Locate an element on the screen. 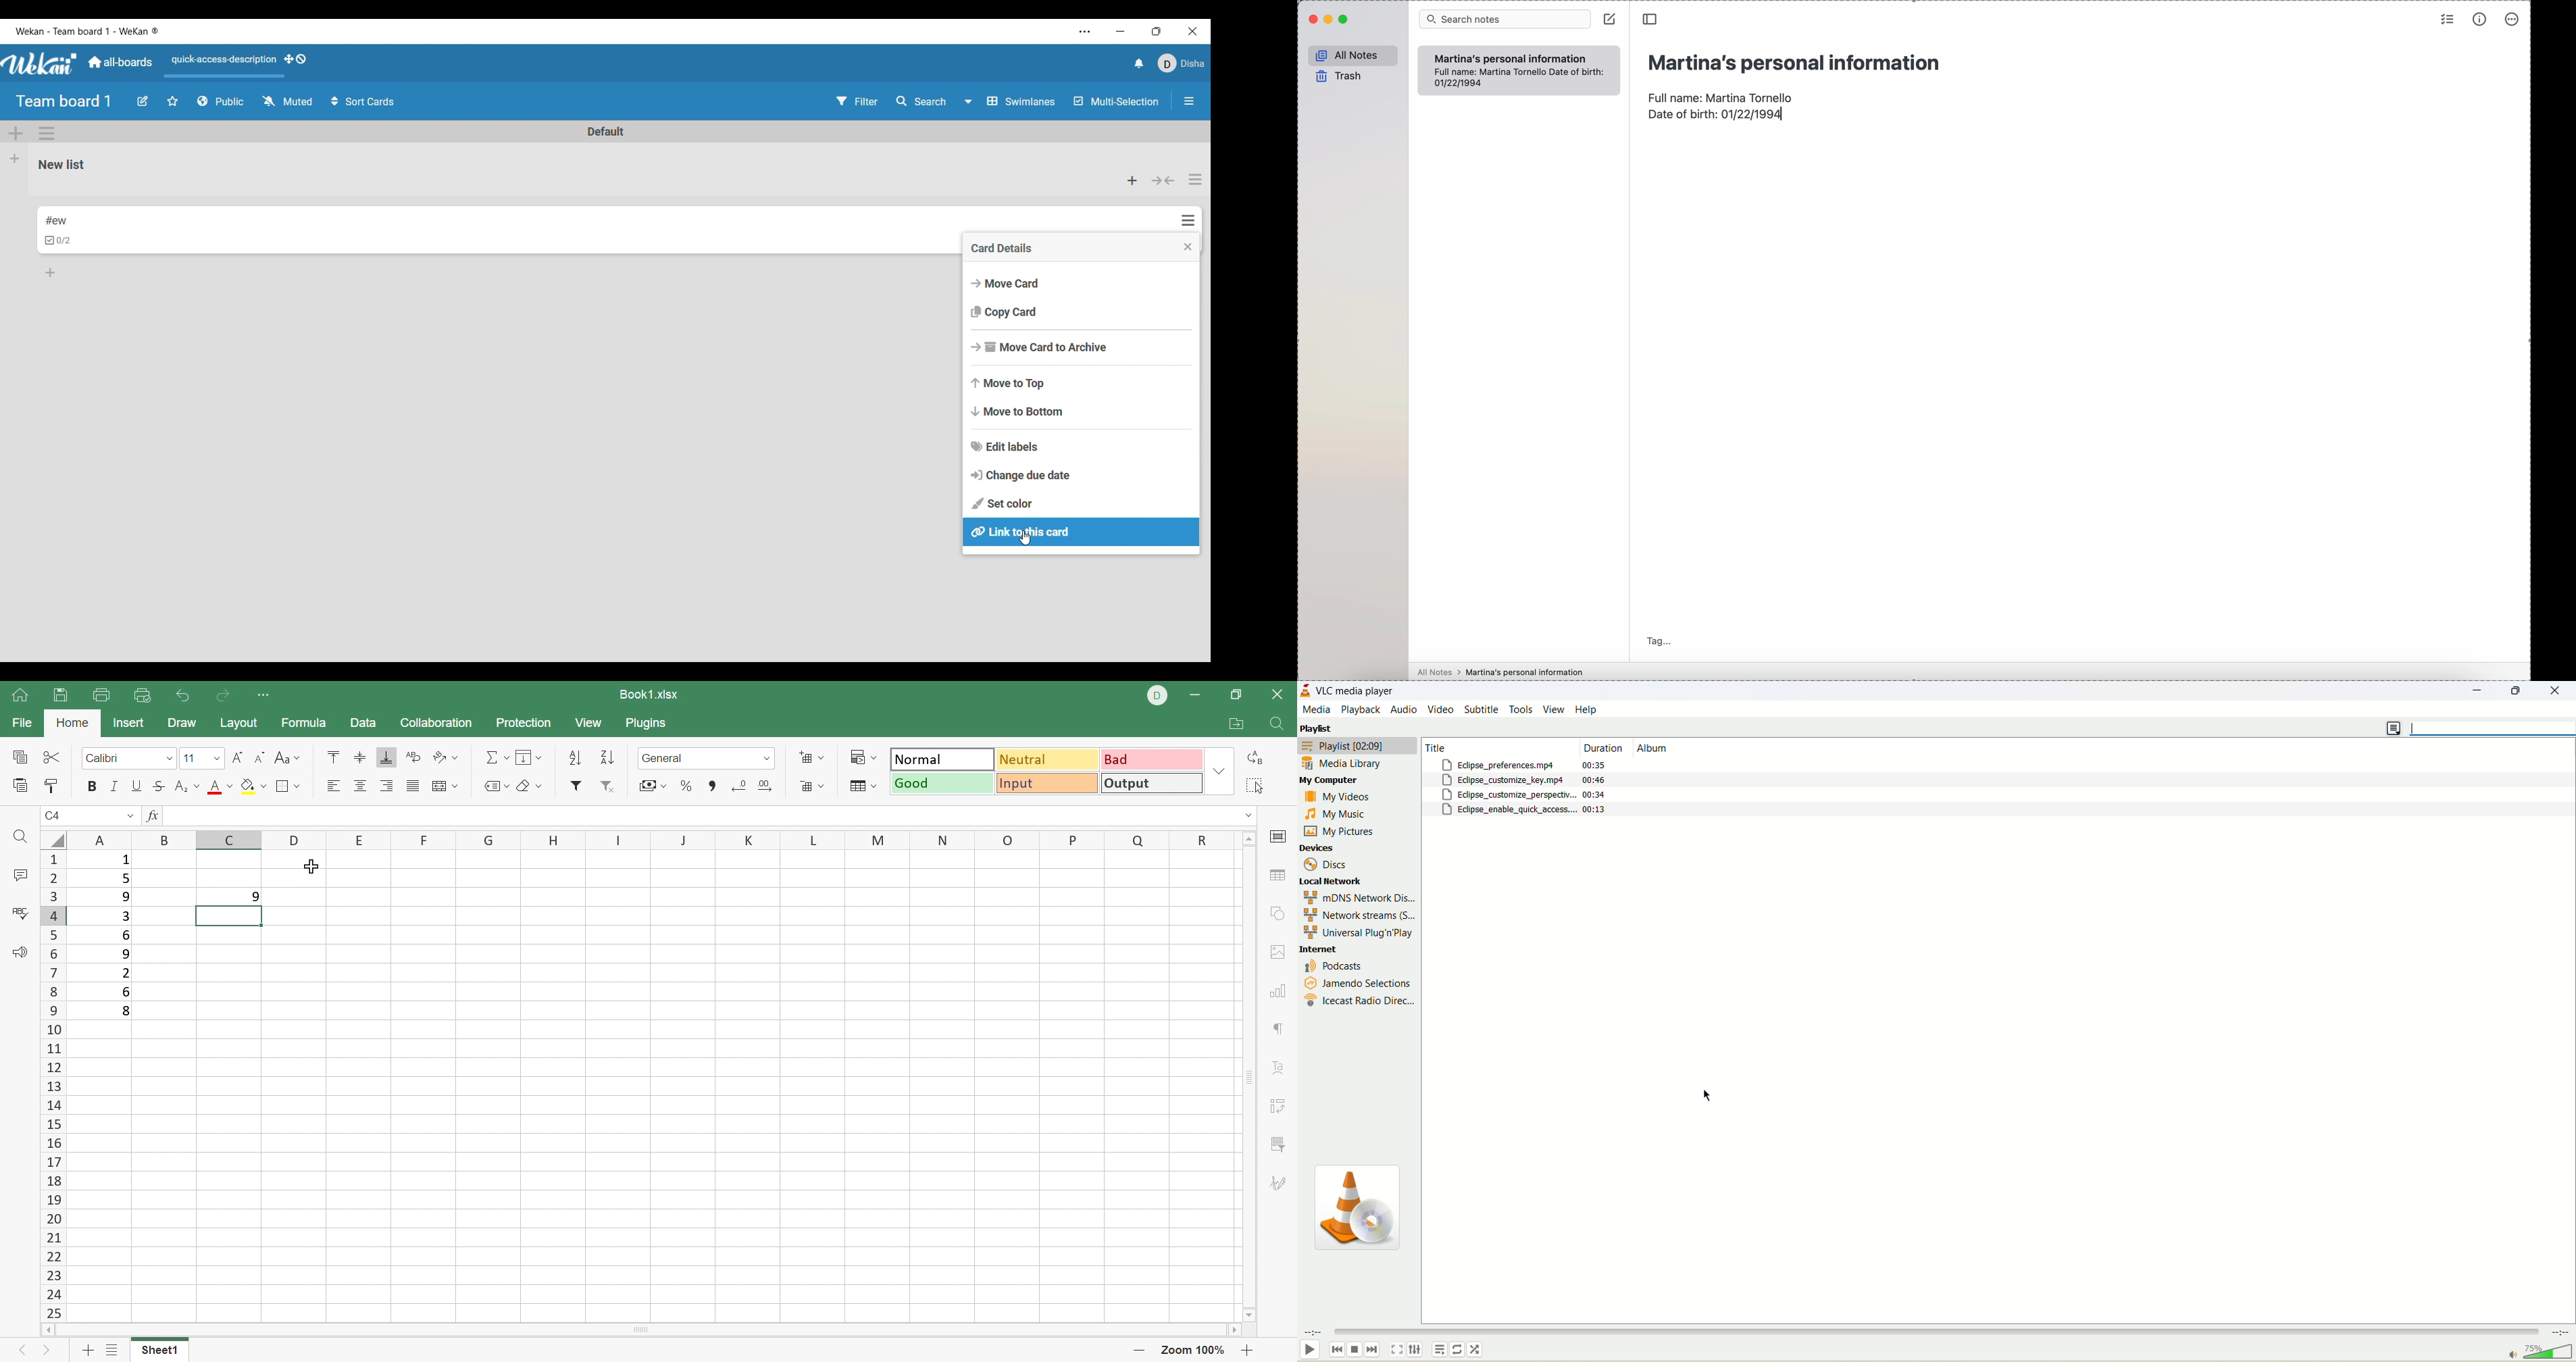 This screenshot has width=2576, height=1372. Underline is located at coordinates (136, 786).